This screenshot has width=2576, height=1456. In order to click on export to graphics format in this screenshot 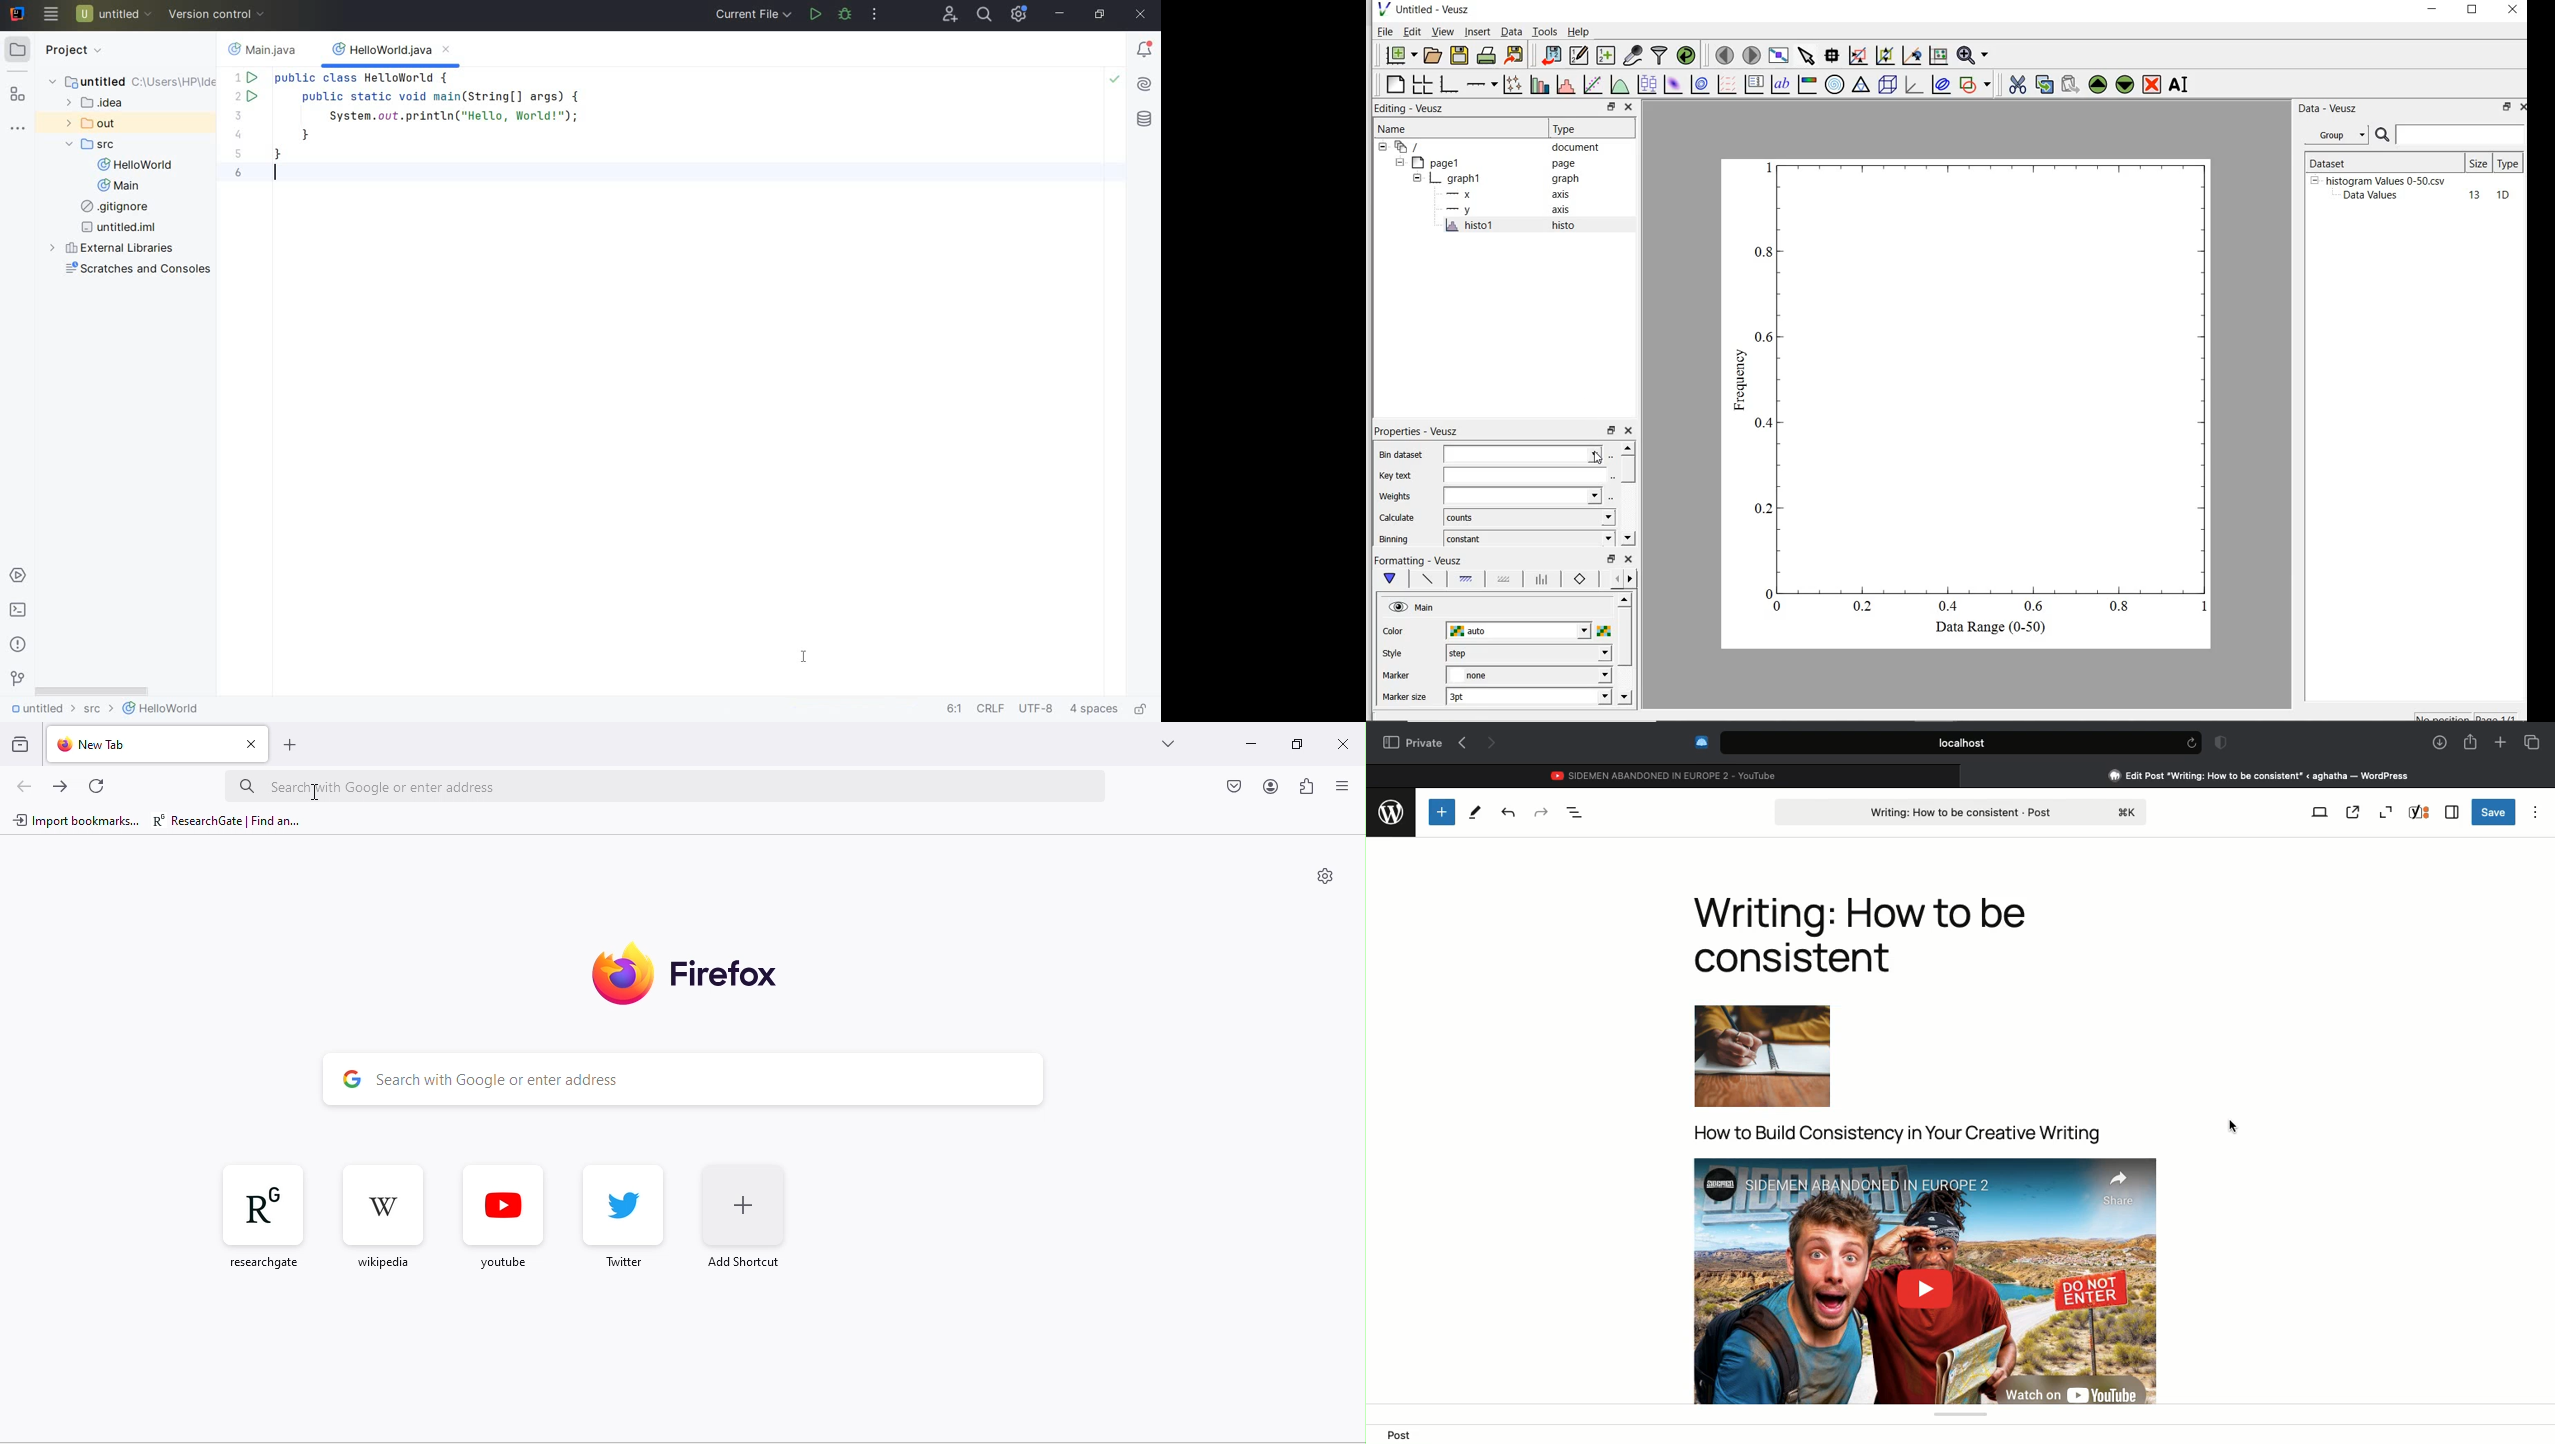, I will do `click(1515, 54)`.